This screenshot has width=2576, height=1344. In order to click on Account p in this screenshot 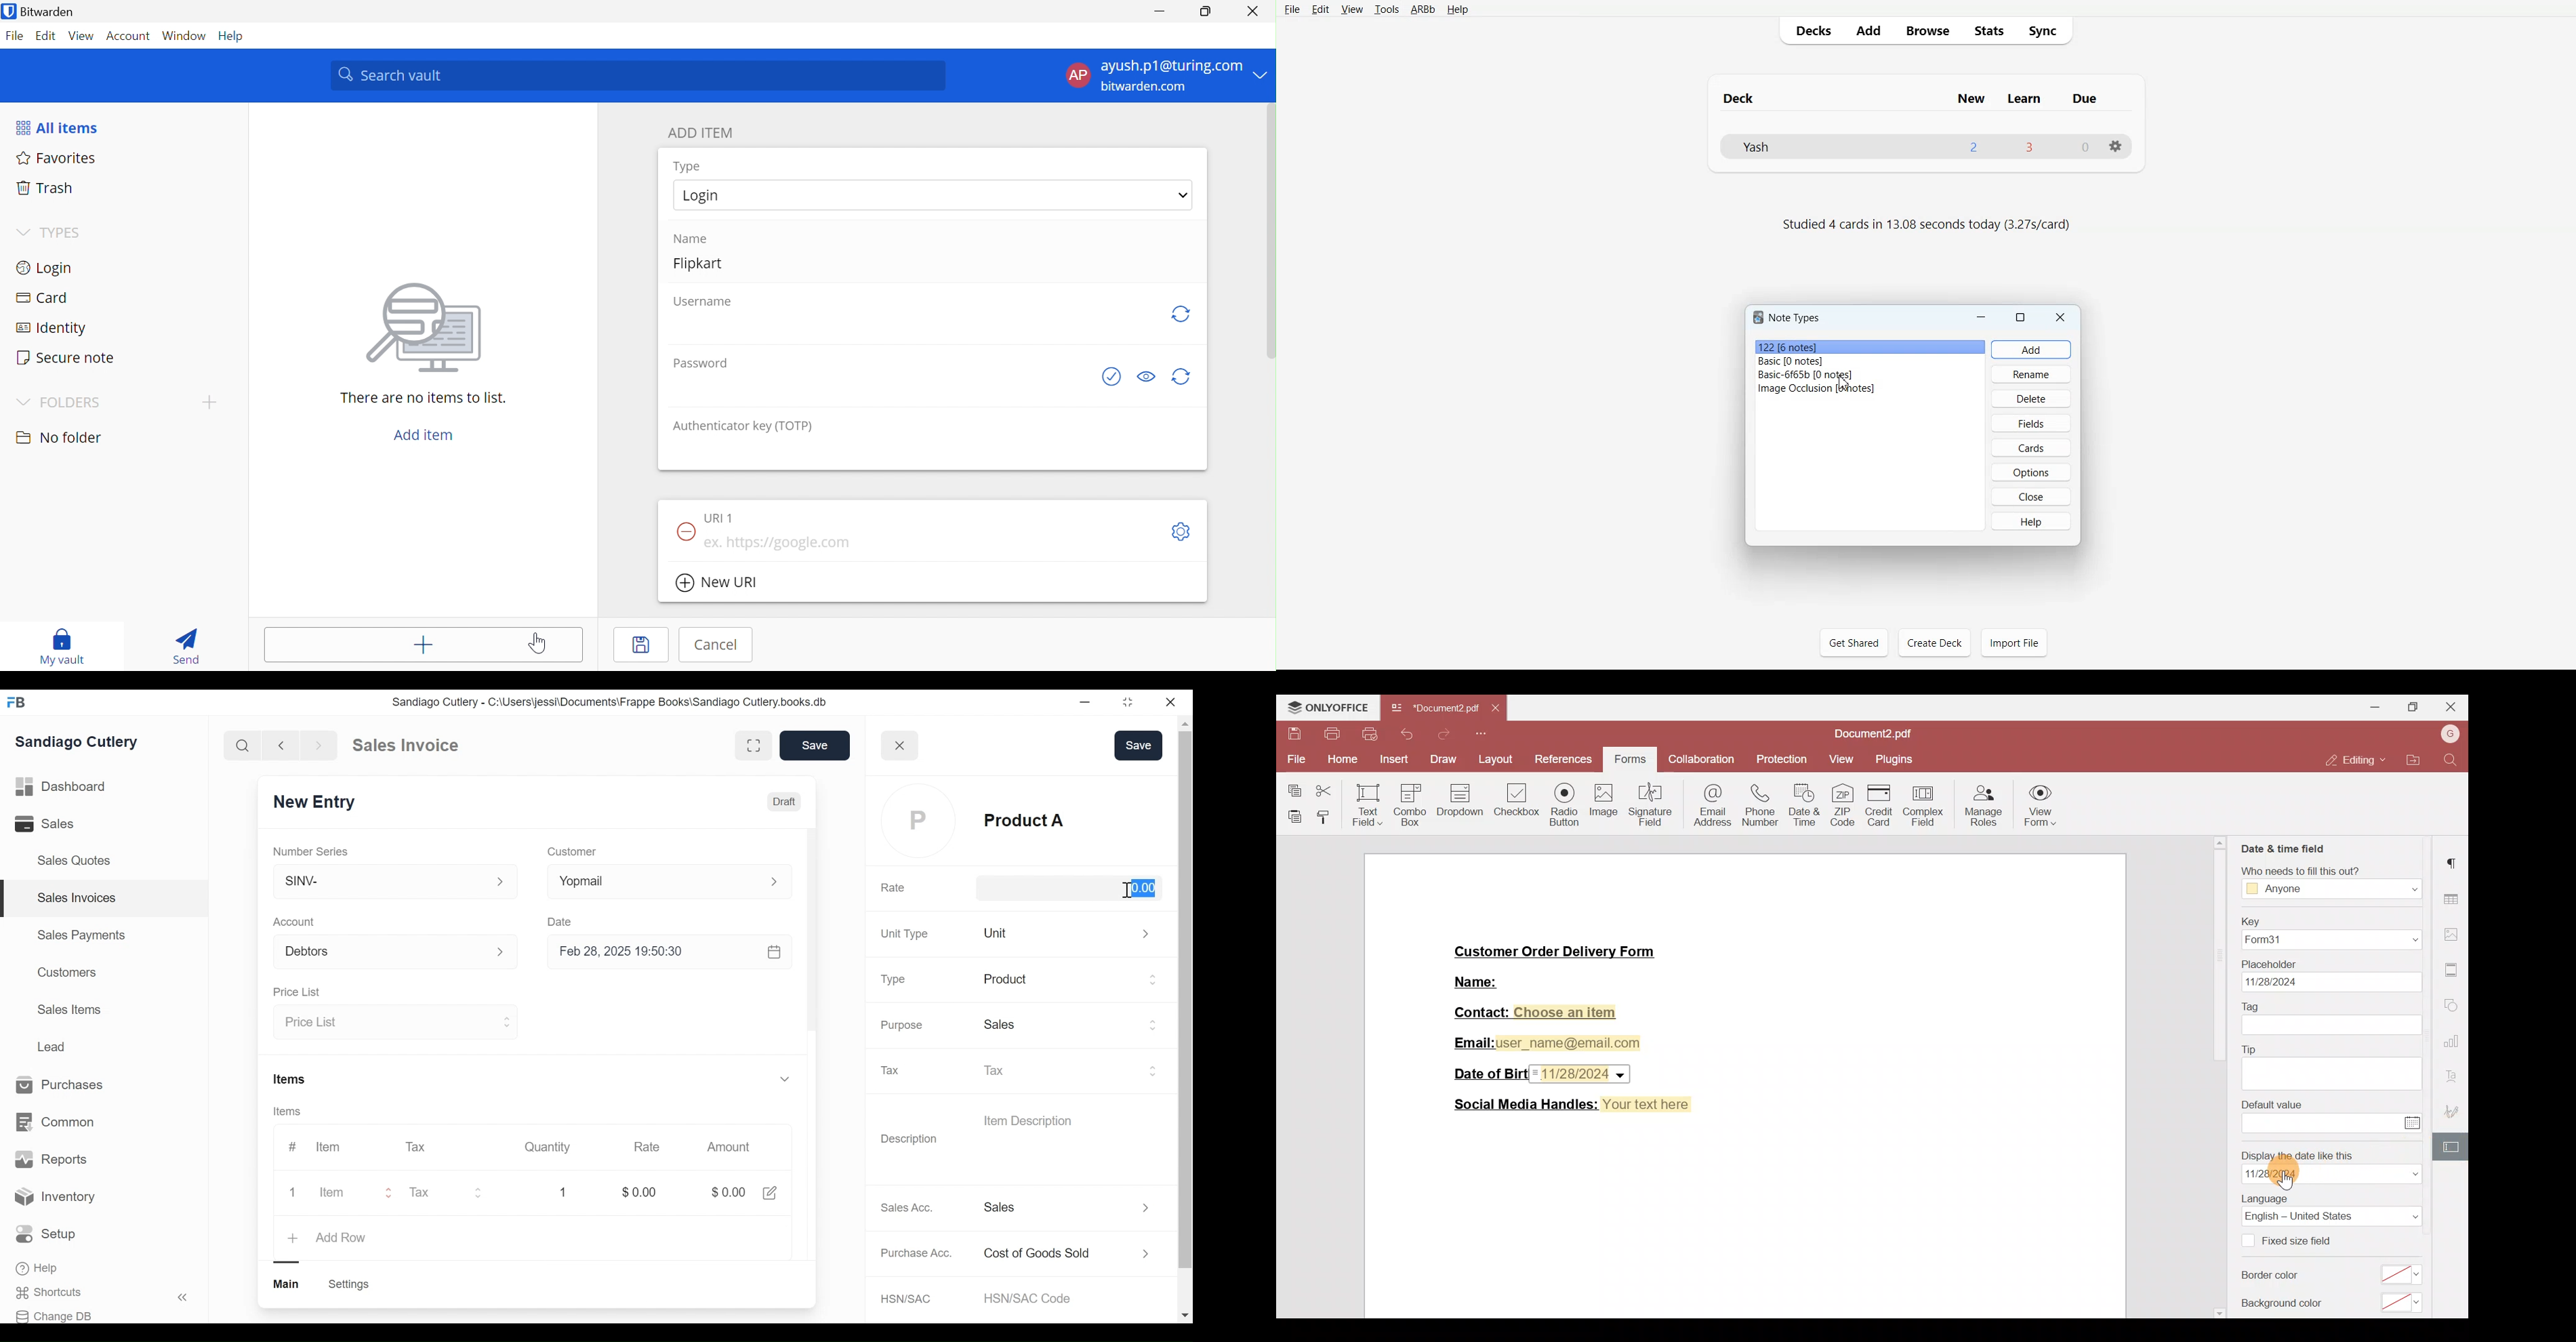, I will do `click(396, 951)`.